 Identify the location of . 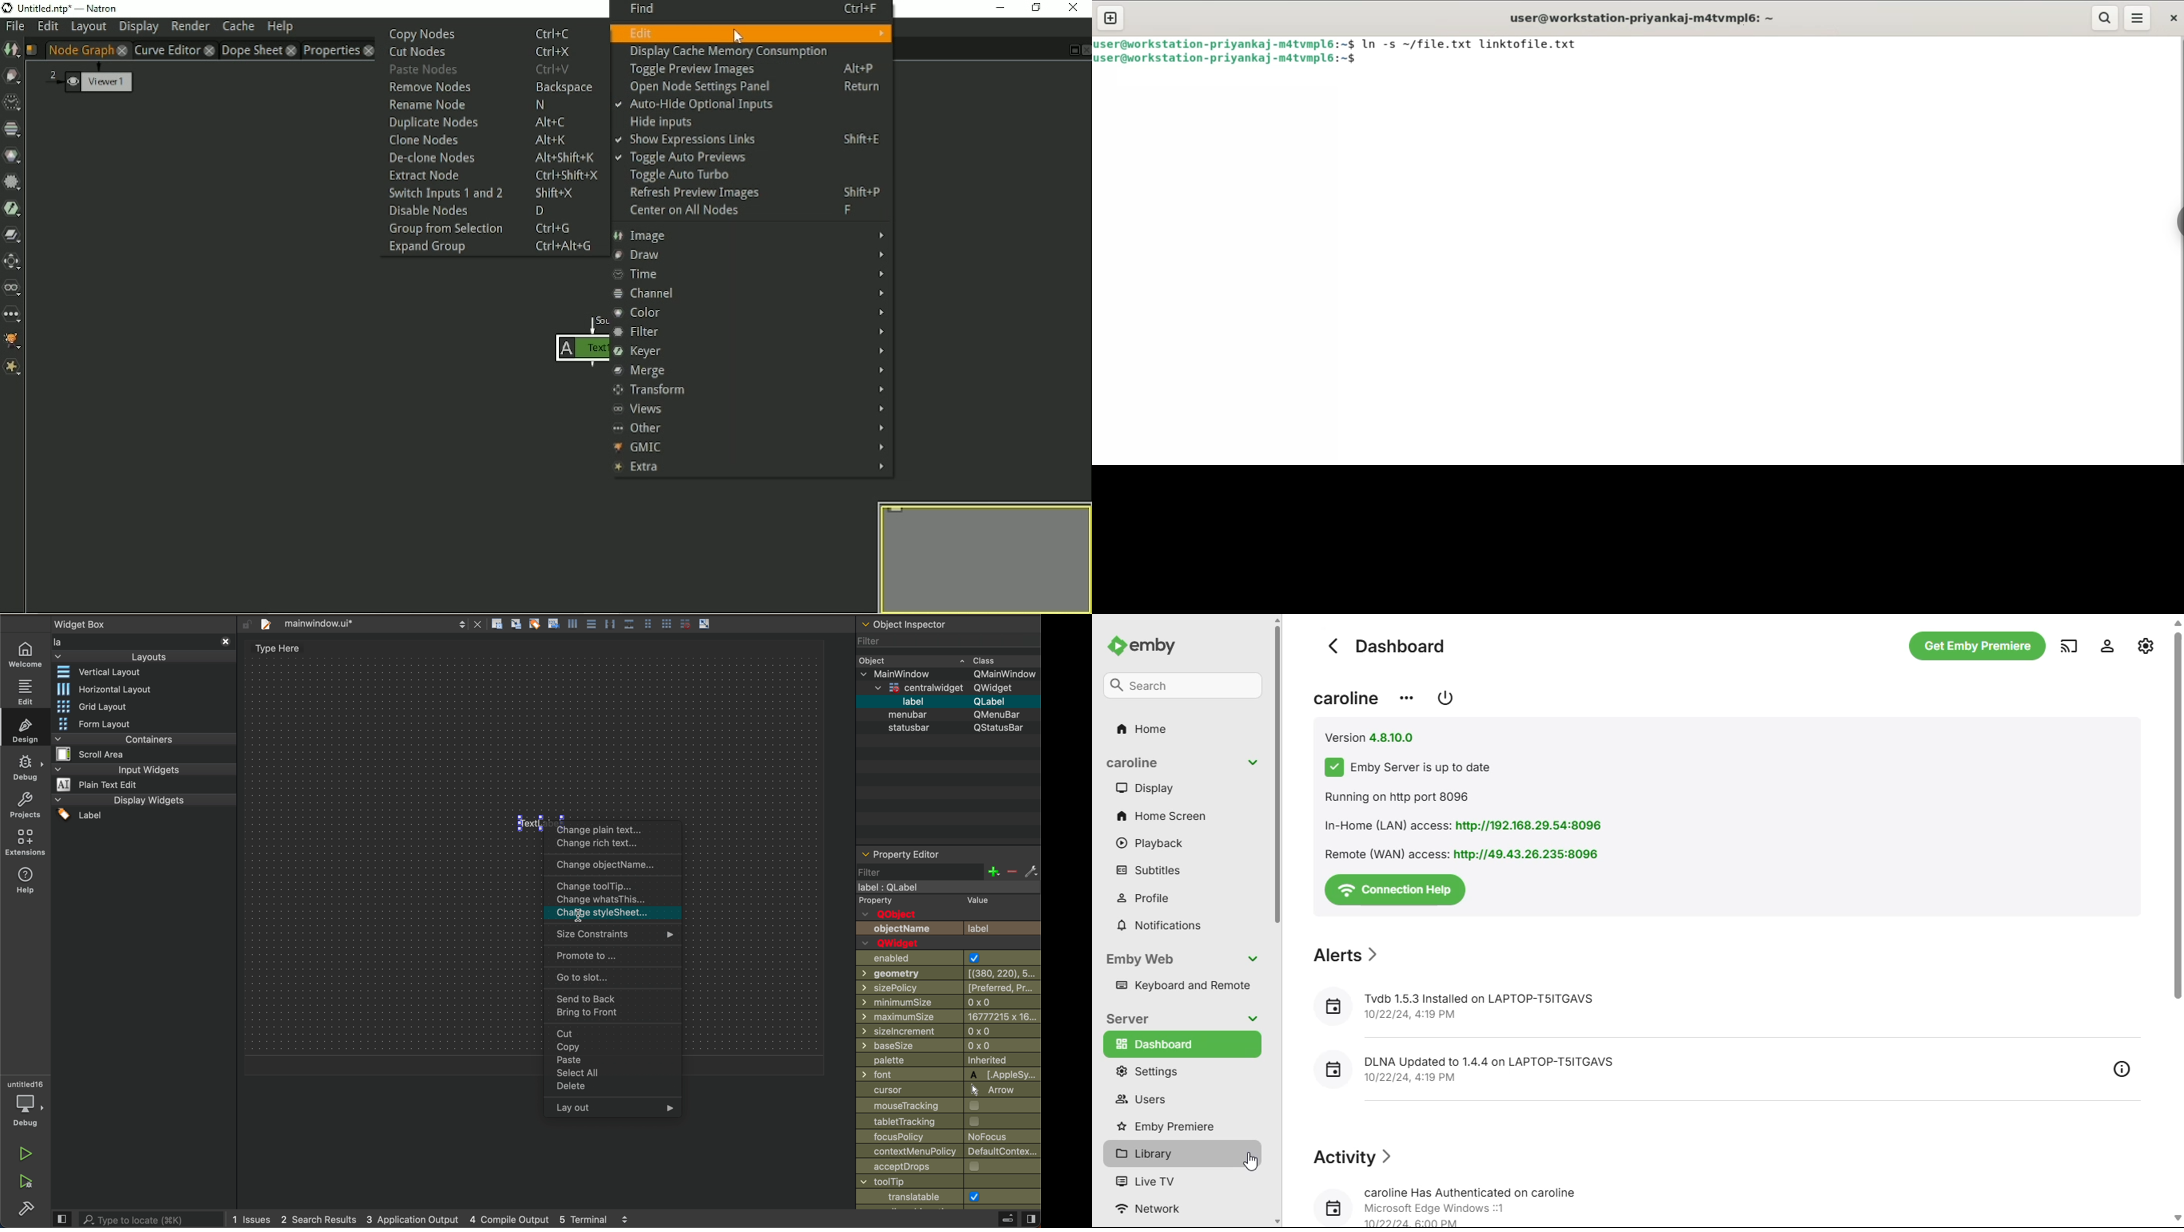
(925, 1122).